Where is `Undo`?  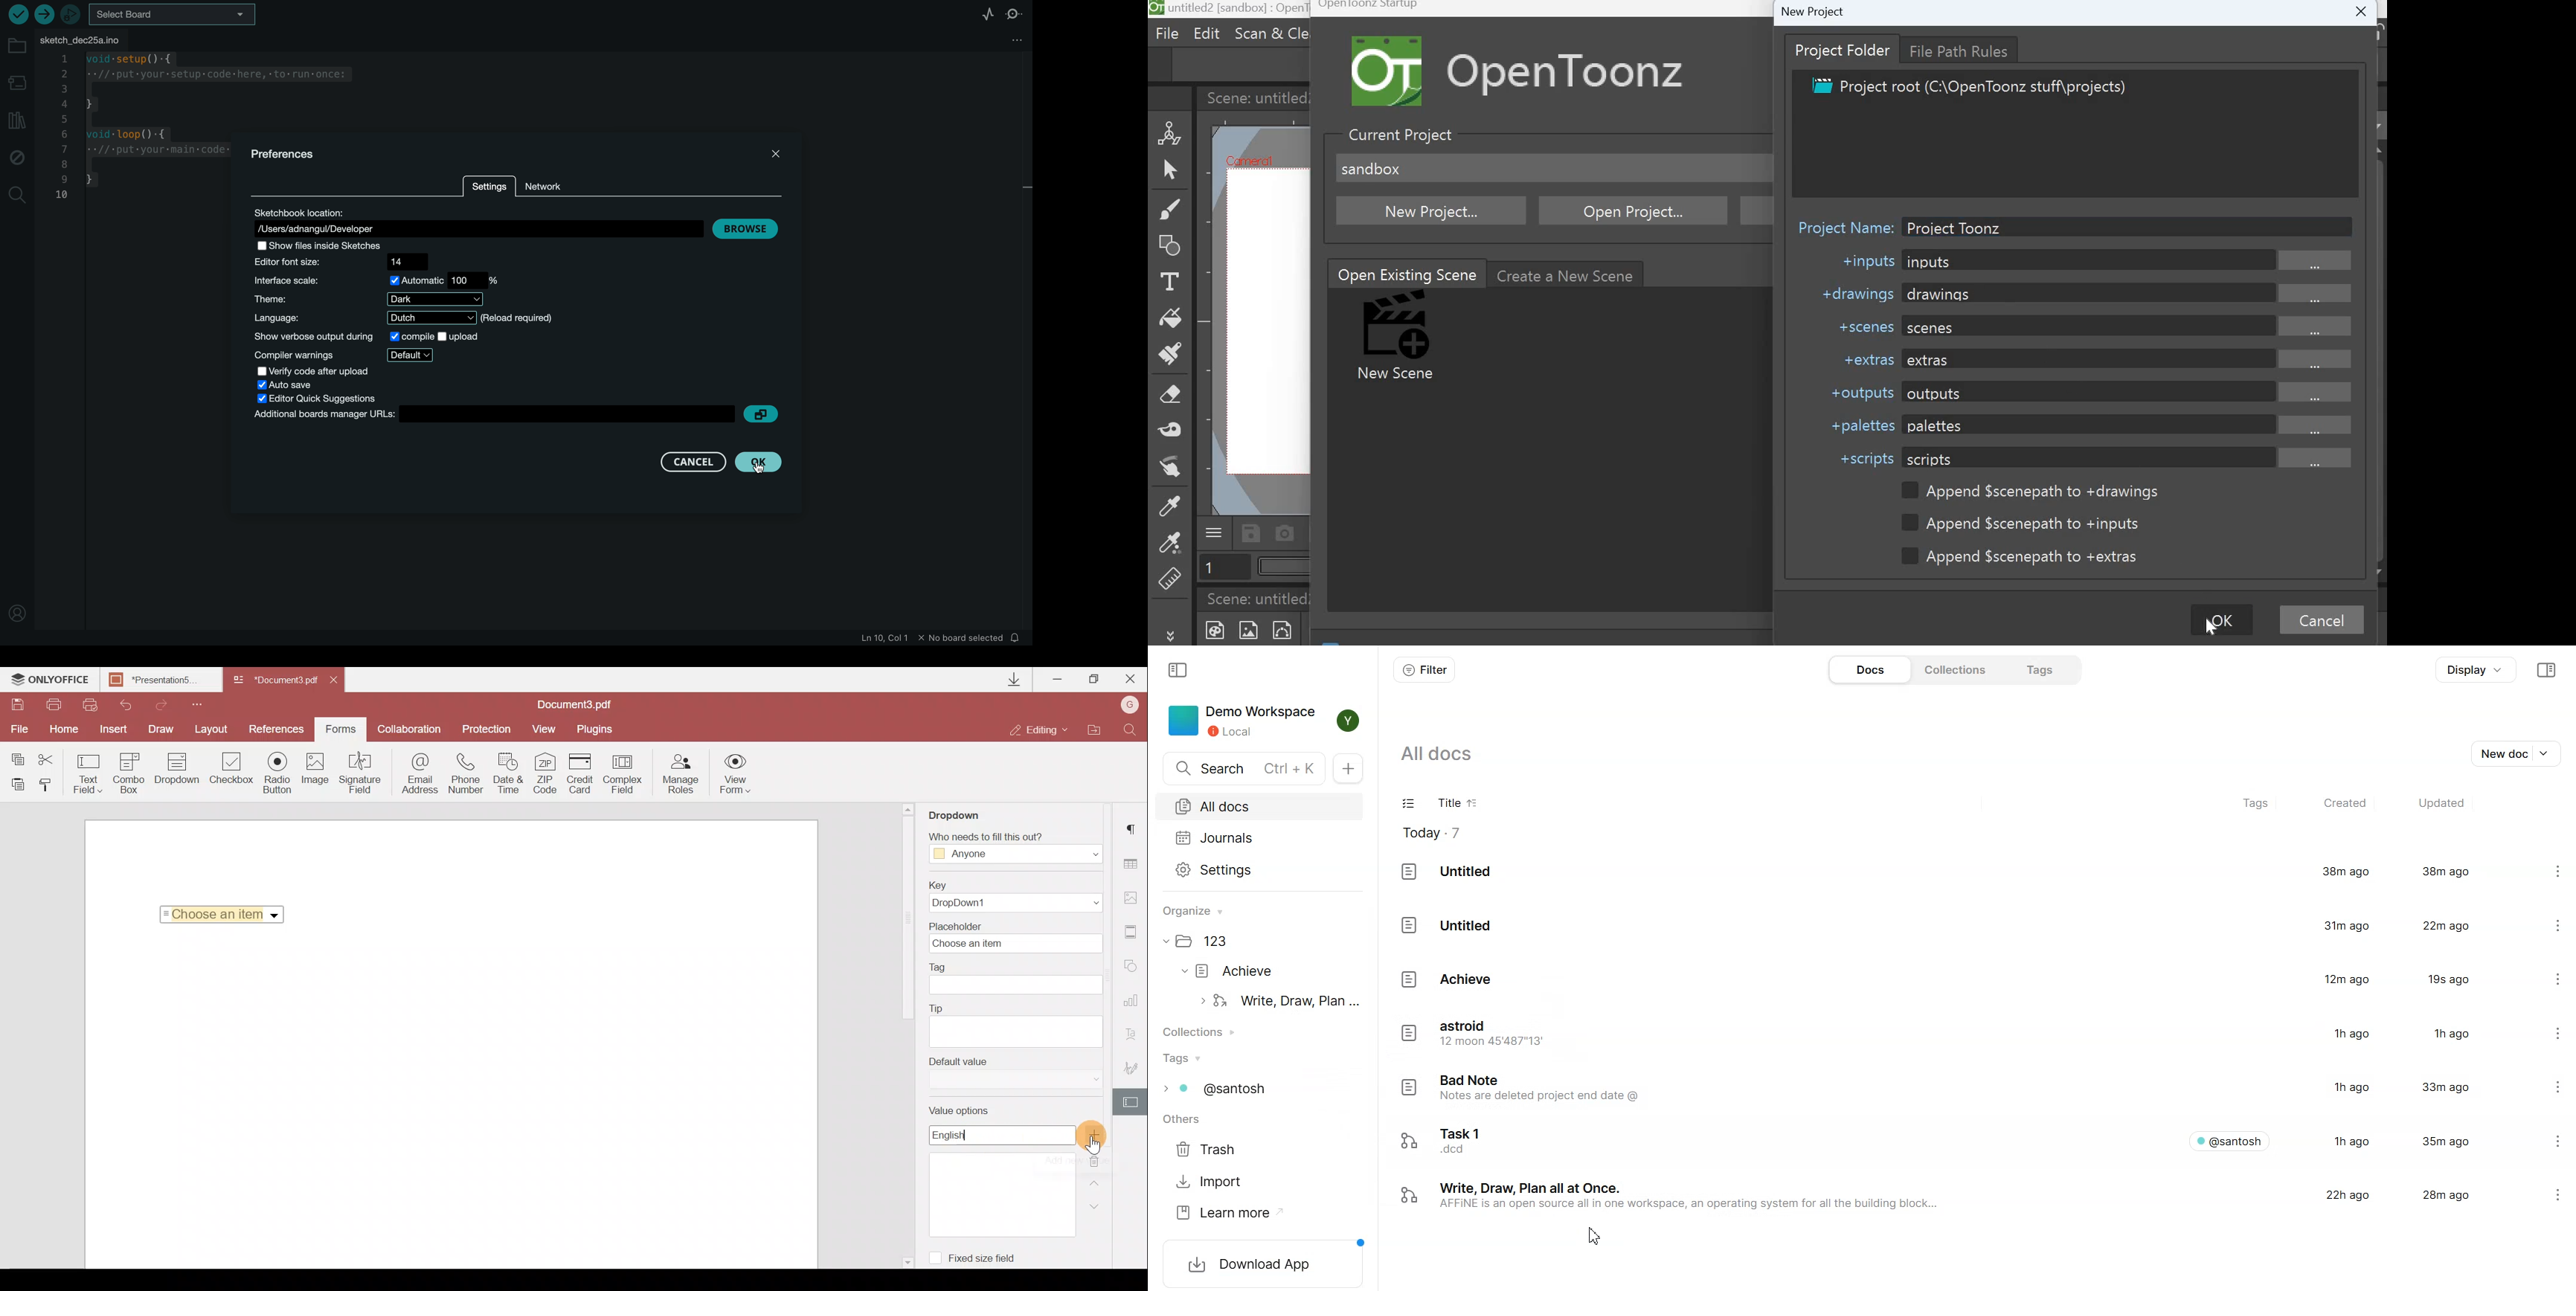 Undo is located at coordinates (121, 703).